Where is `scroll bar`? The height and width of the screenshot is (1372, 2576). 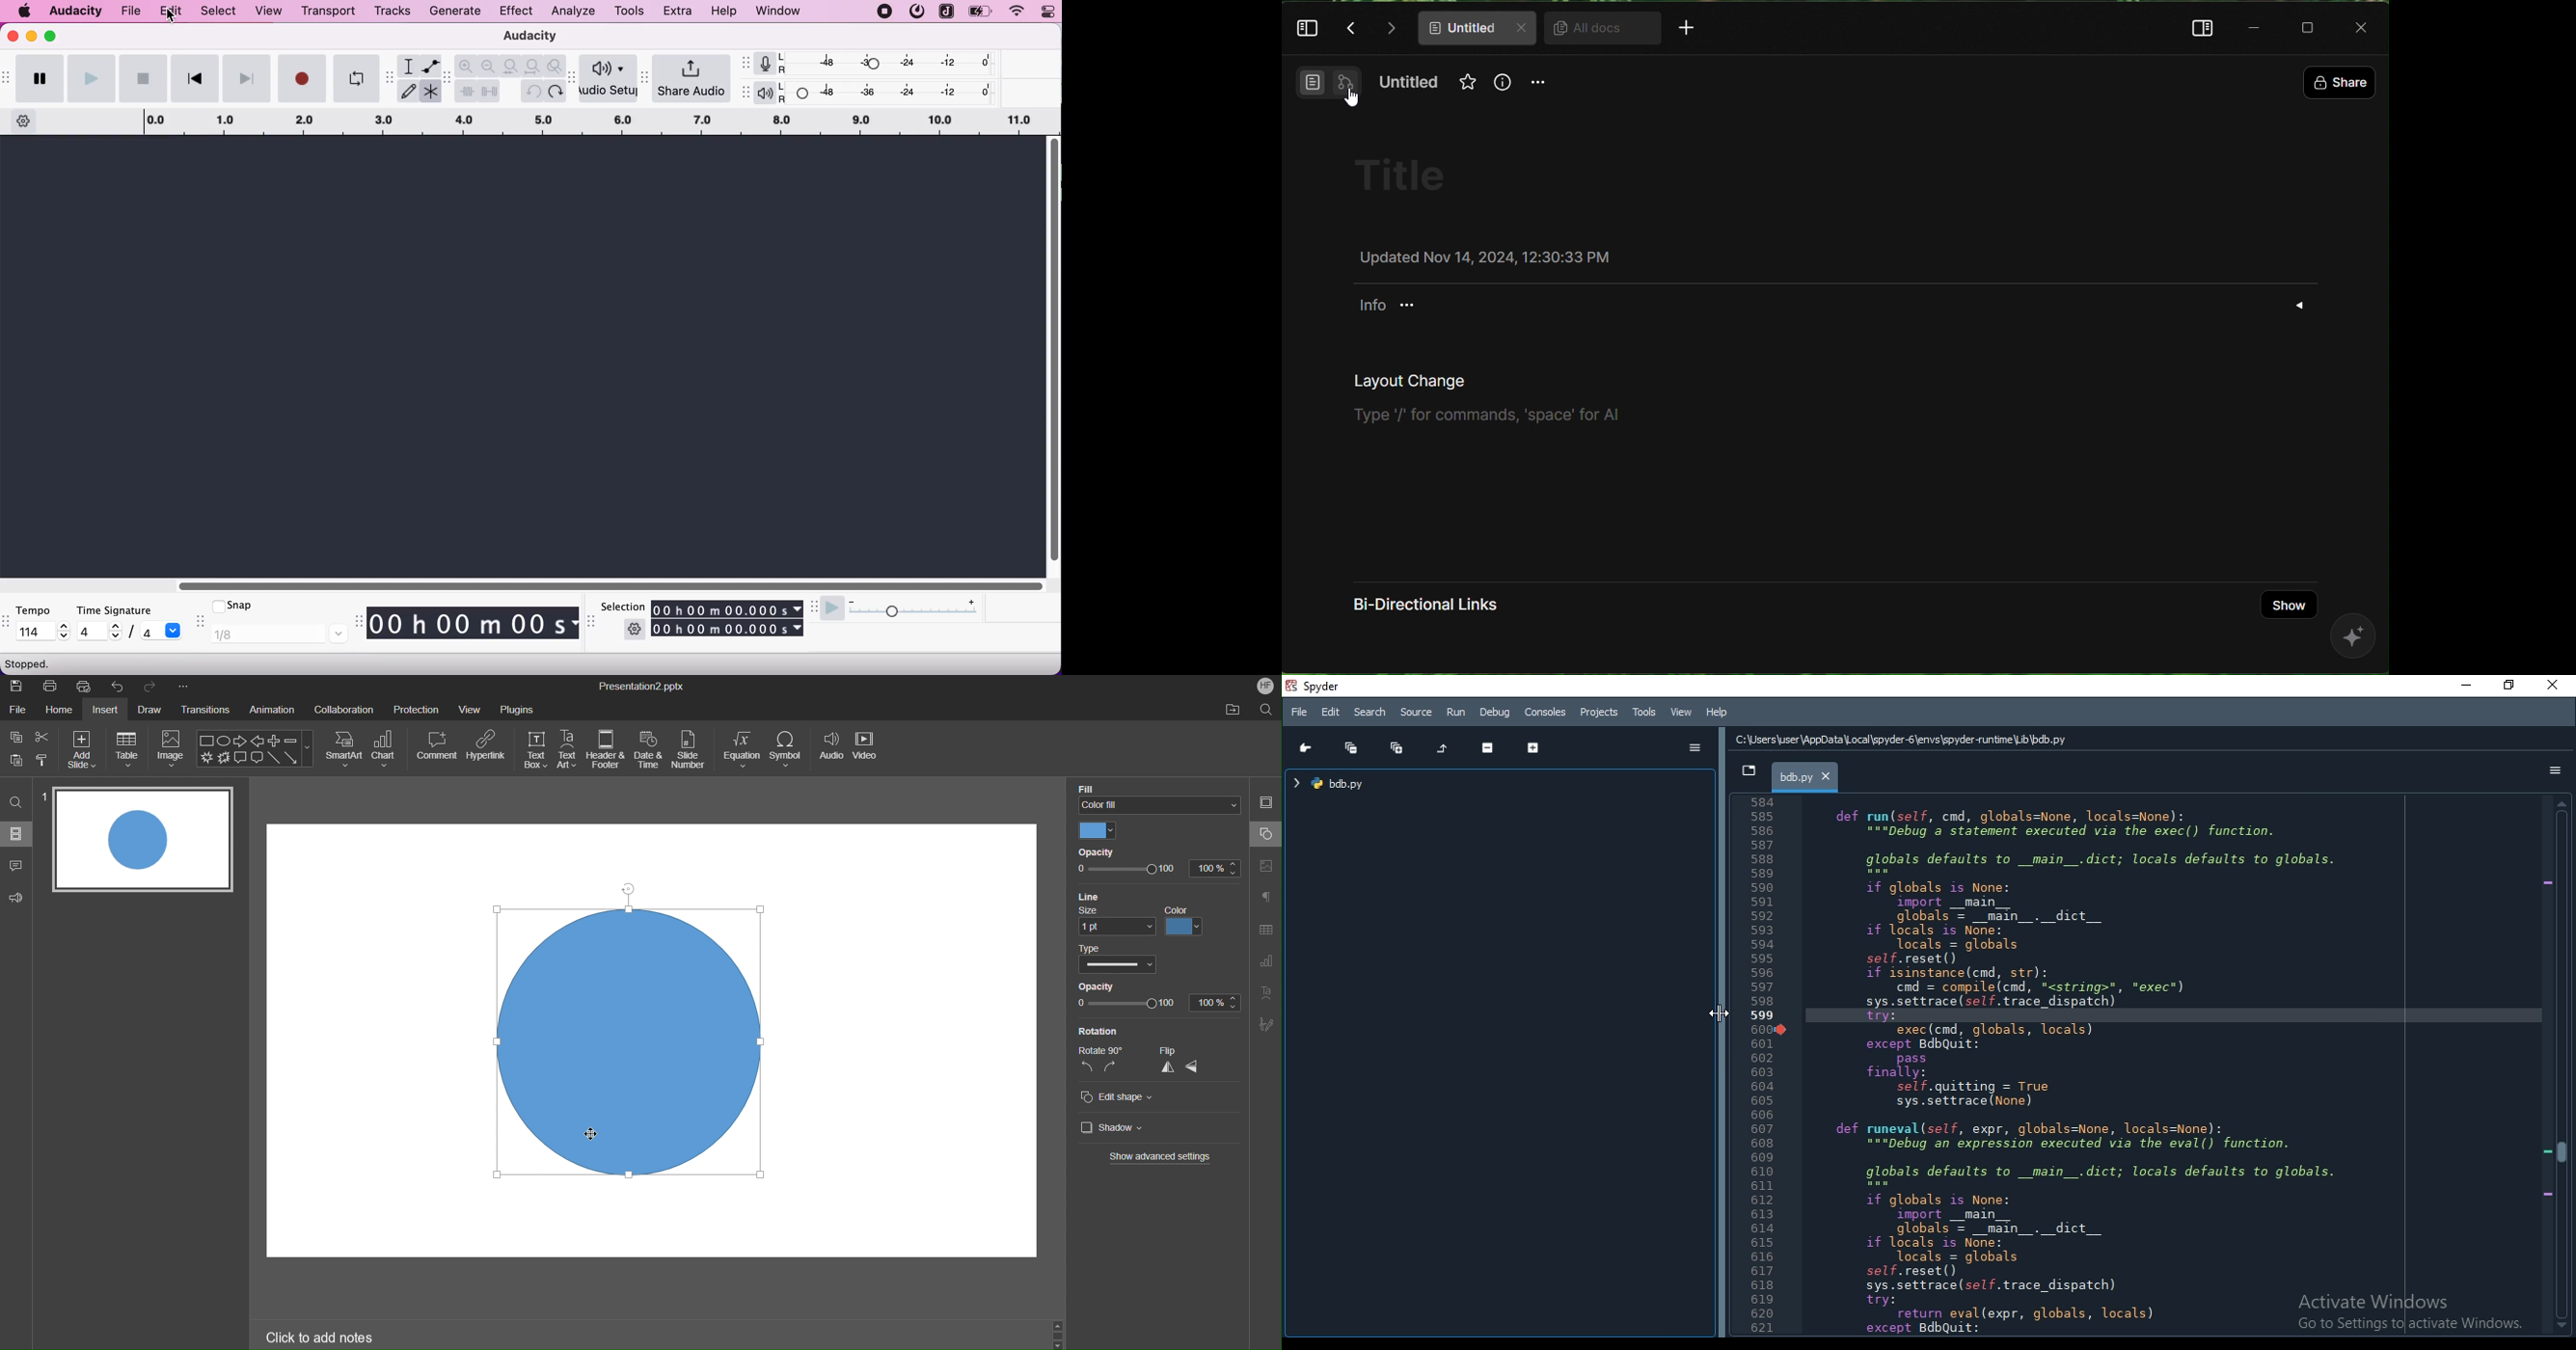
scroll bar is located at coordinates (2562, 1065).